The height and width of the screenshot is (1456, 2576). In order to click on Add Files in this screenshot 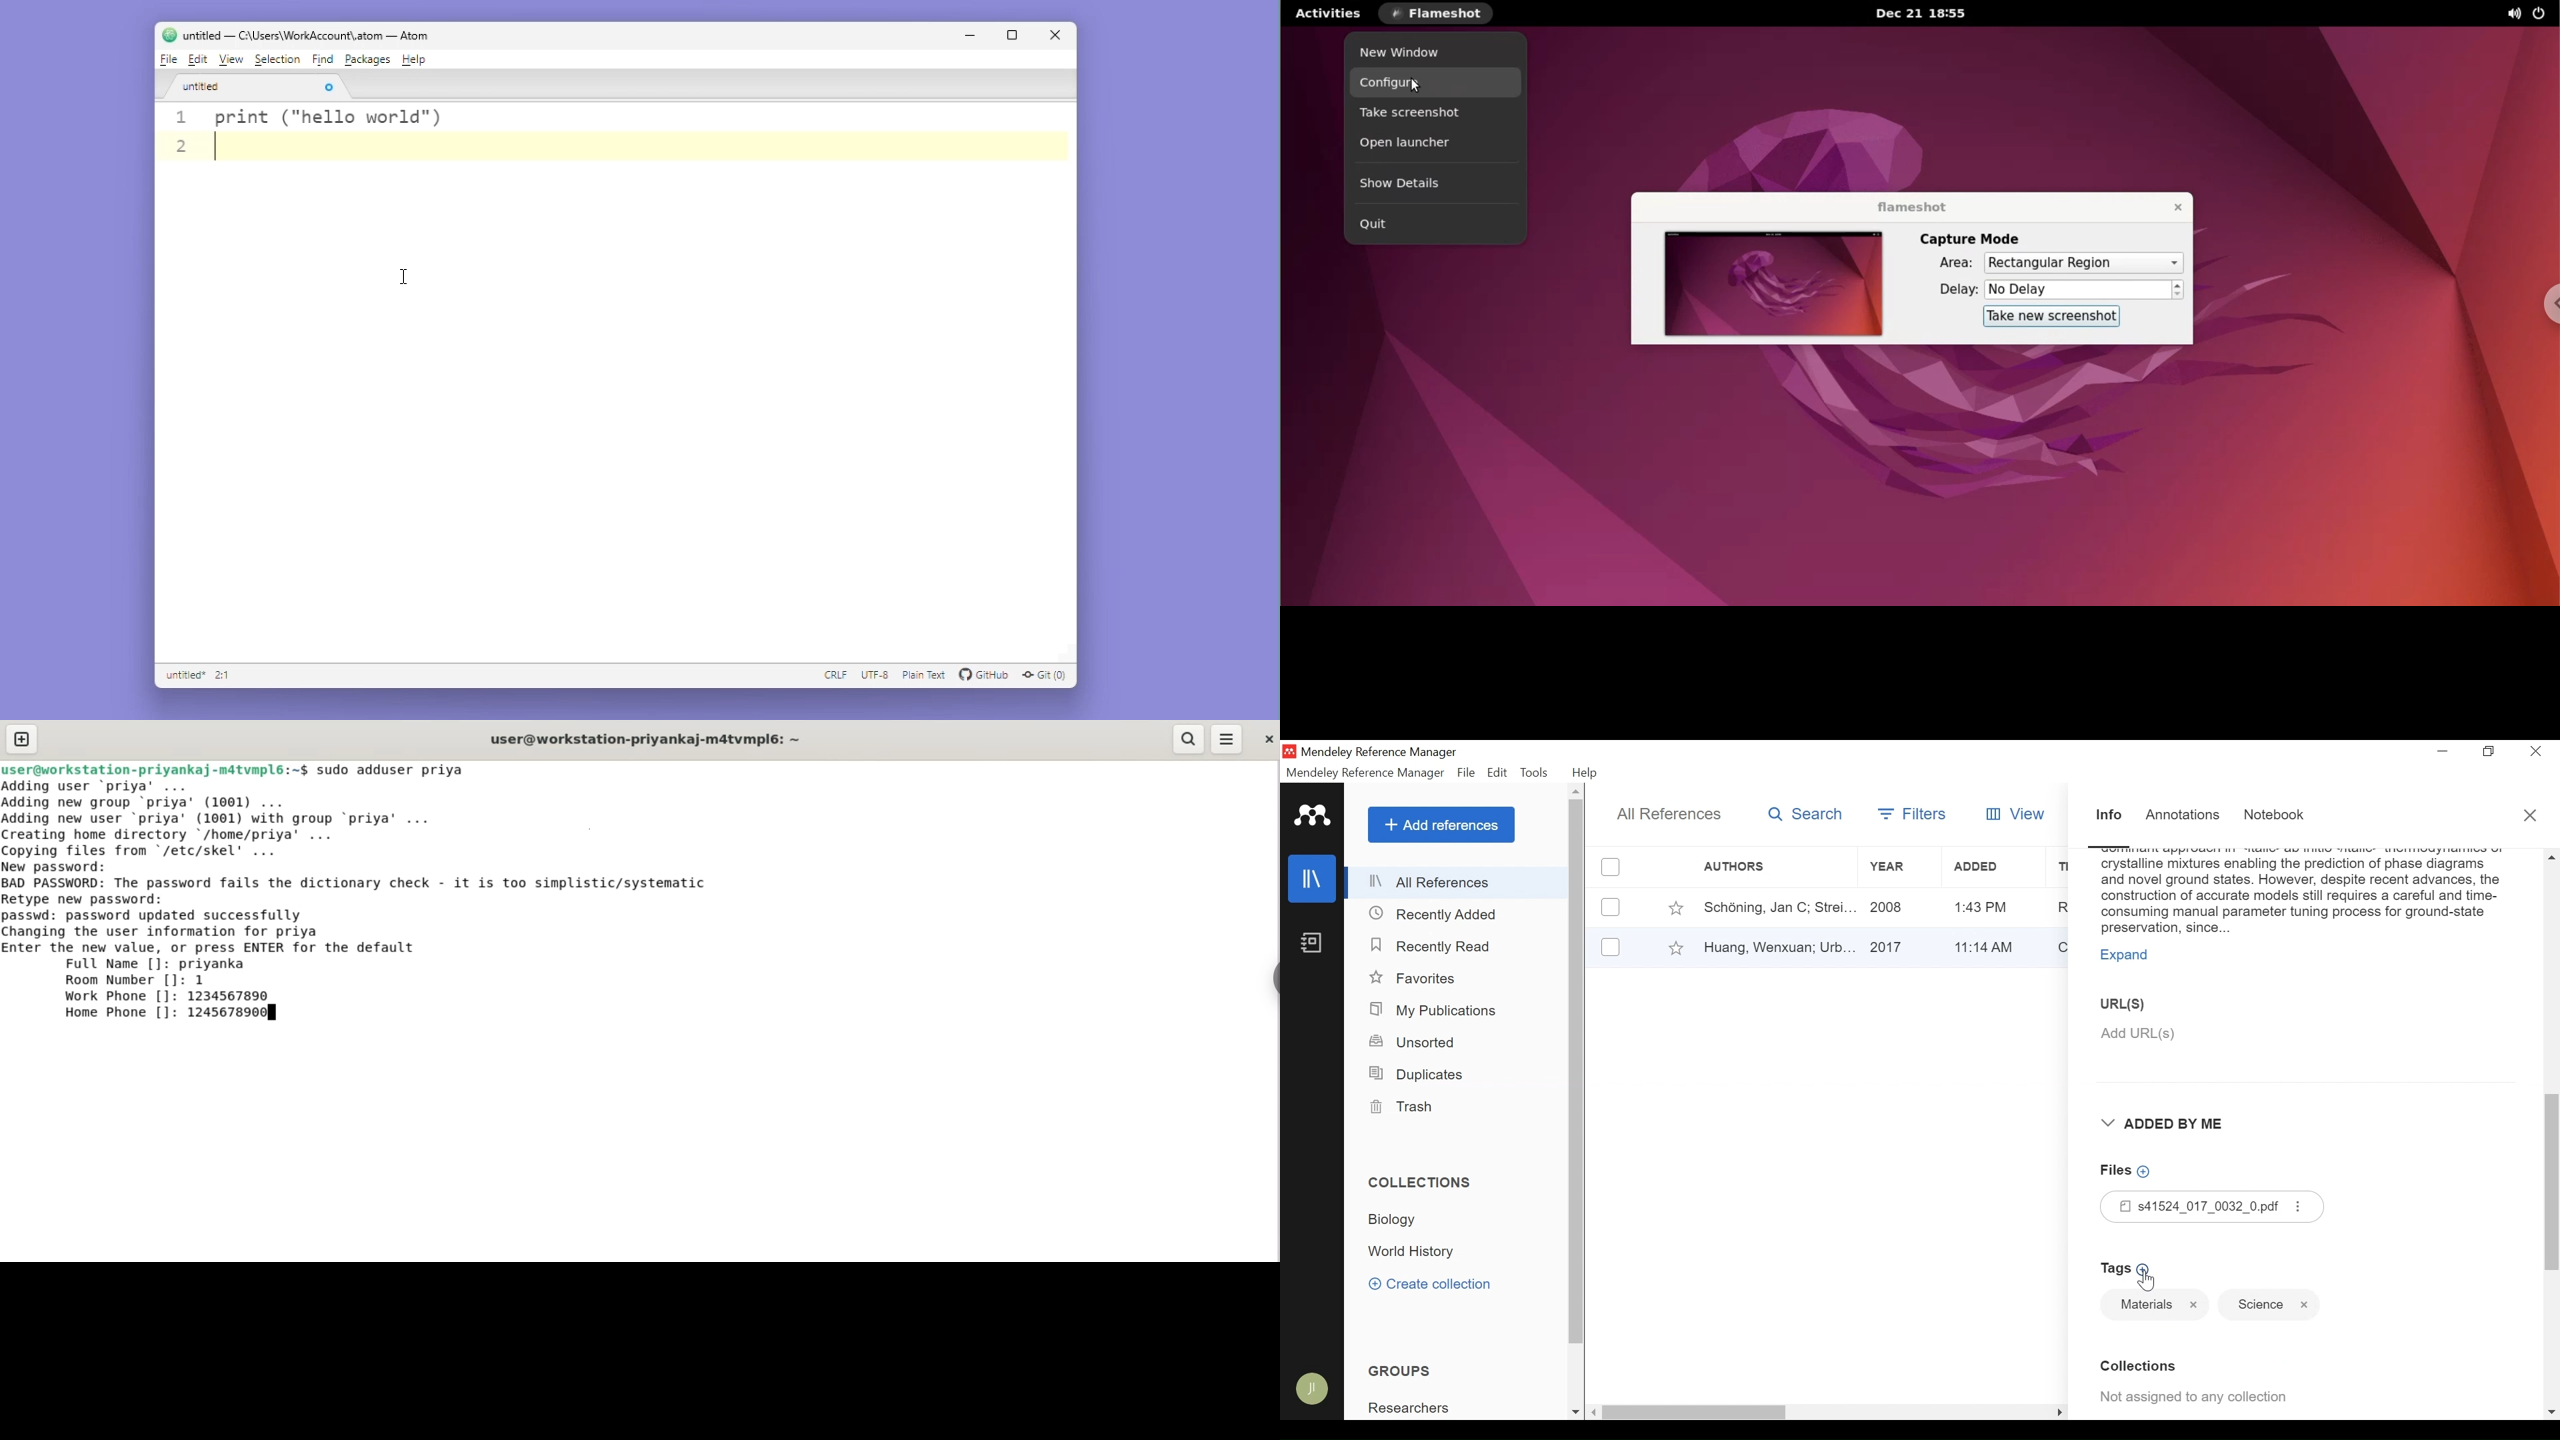, I will do `click(2127, 1171)`.